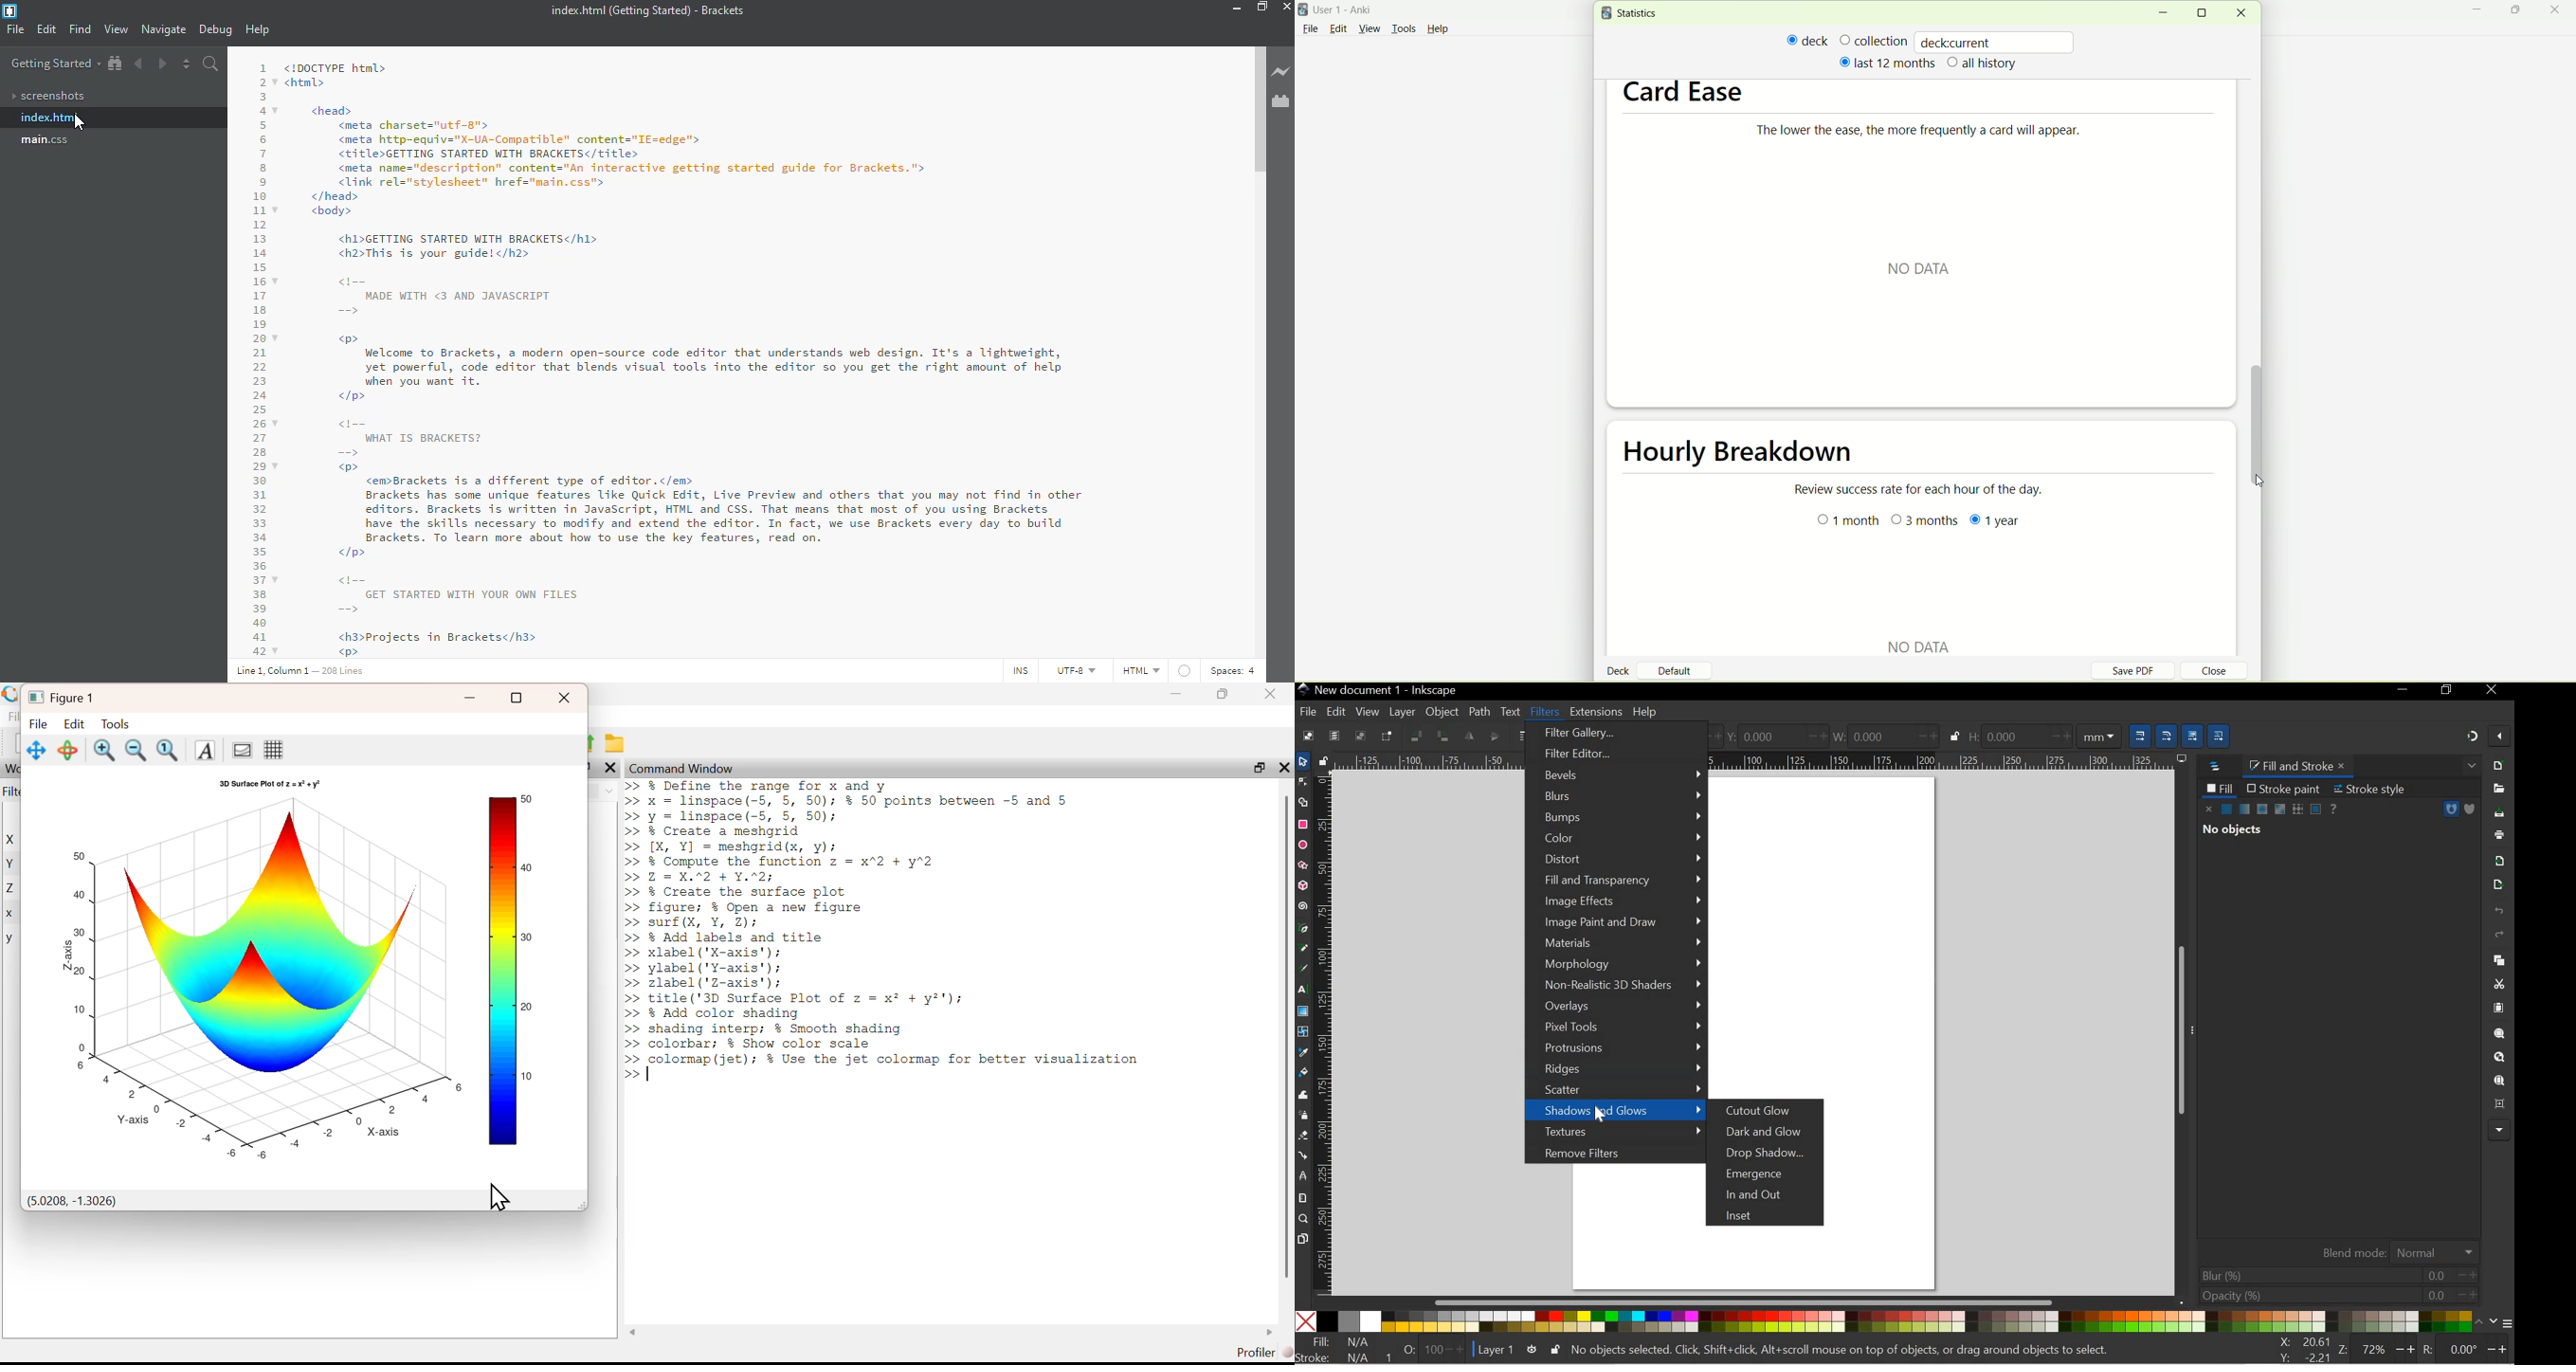 Image resolution: width=2576 pixels, height=1372 pixels. What do you see at coordinates (1731, 456) in the screenshot?
I see `hourly breakdown` at bounding box center [1731, 456].